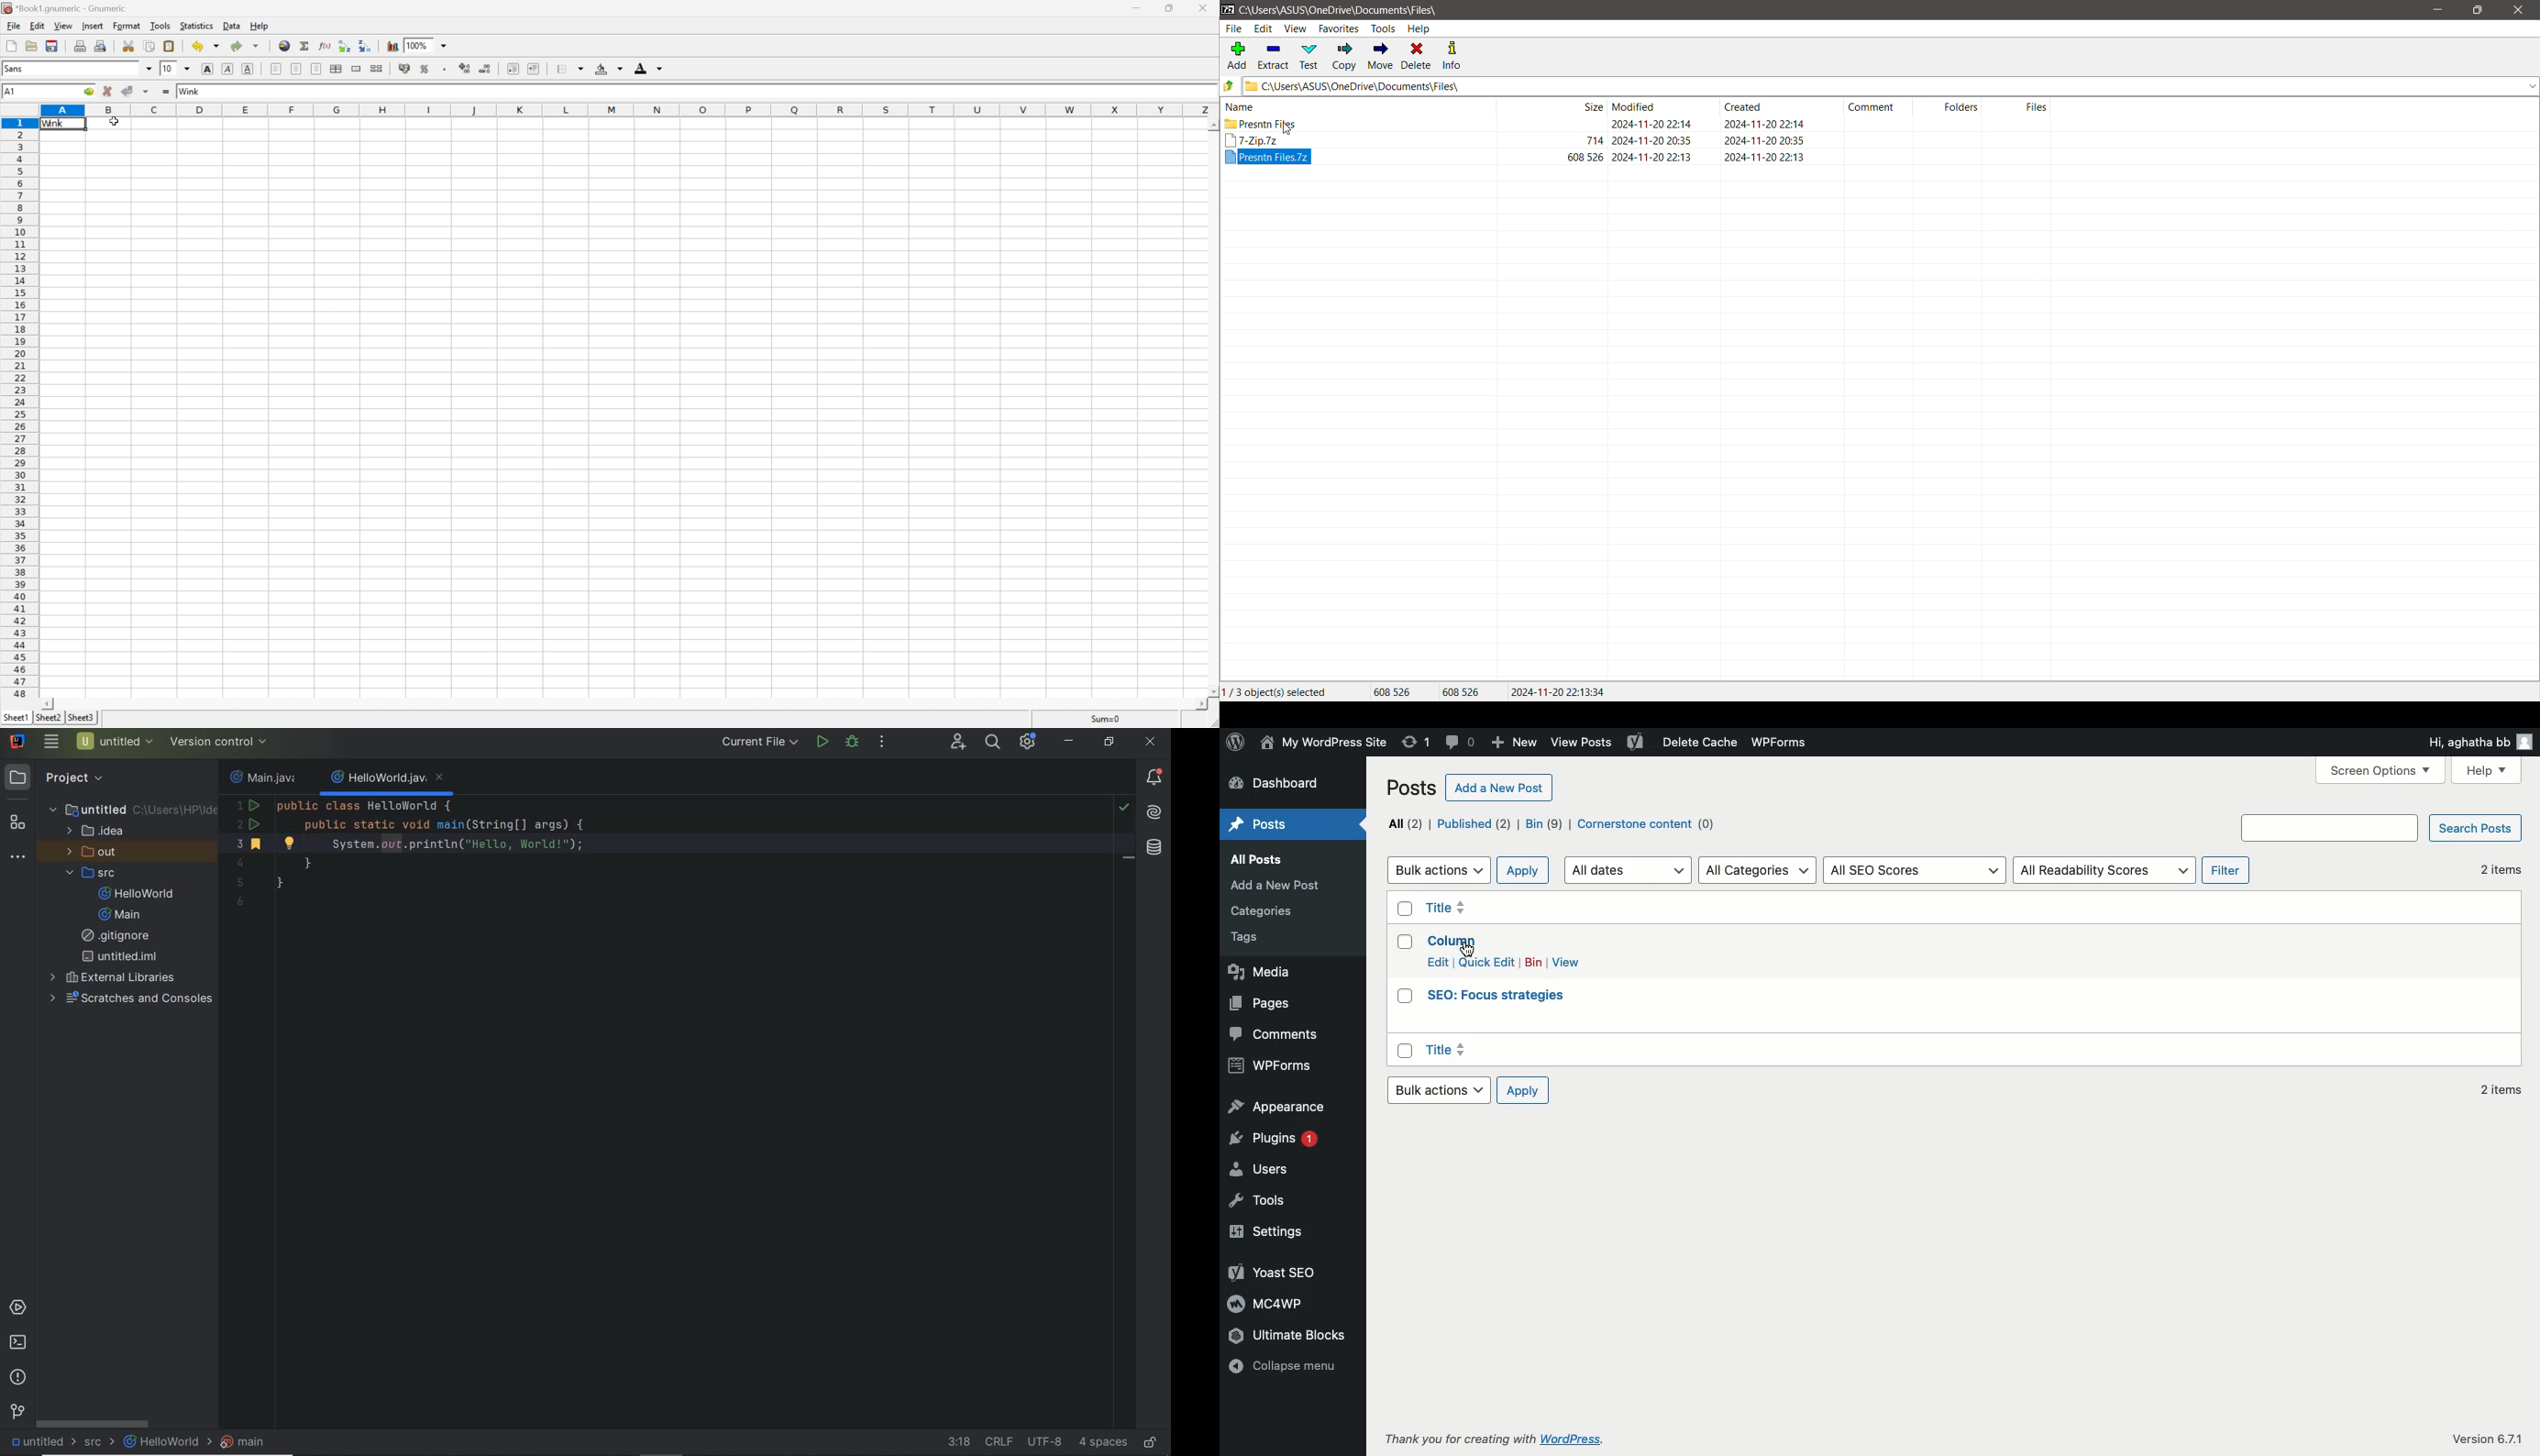 This screenshot has height=1456, width=2548. Describe the element at coordinates (2505, 983) in the screenshot. I see `2 items` at that location.